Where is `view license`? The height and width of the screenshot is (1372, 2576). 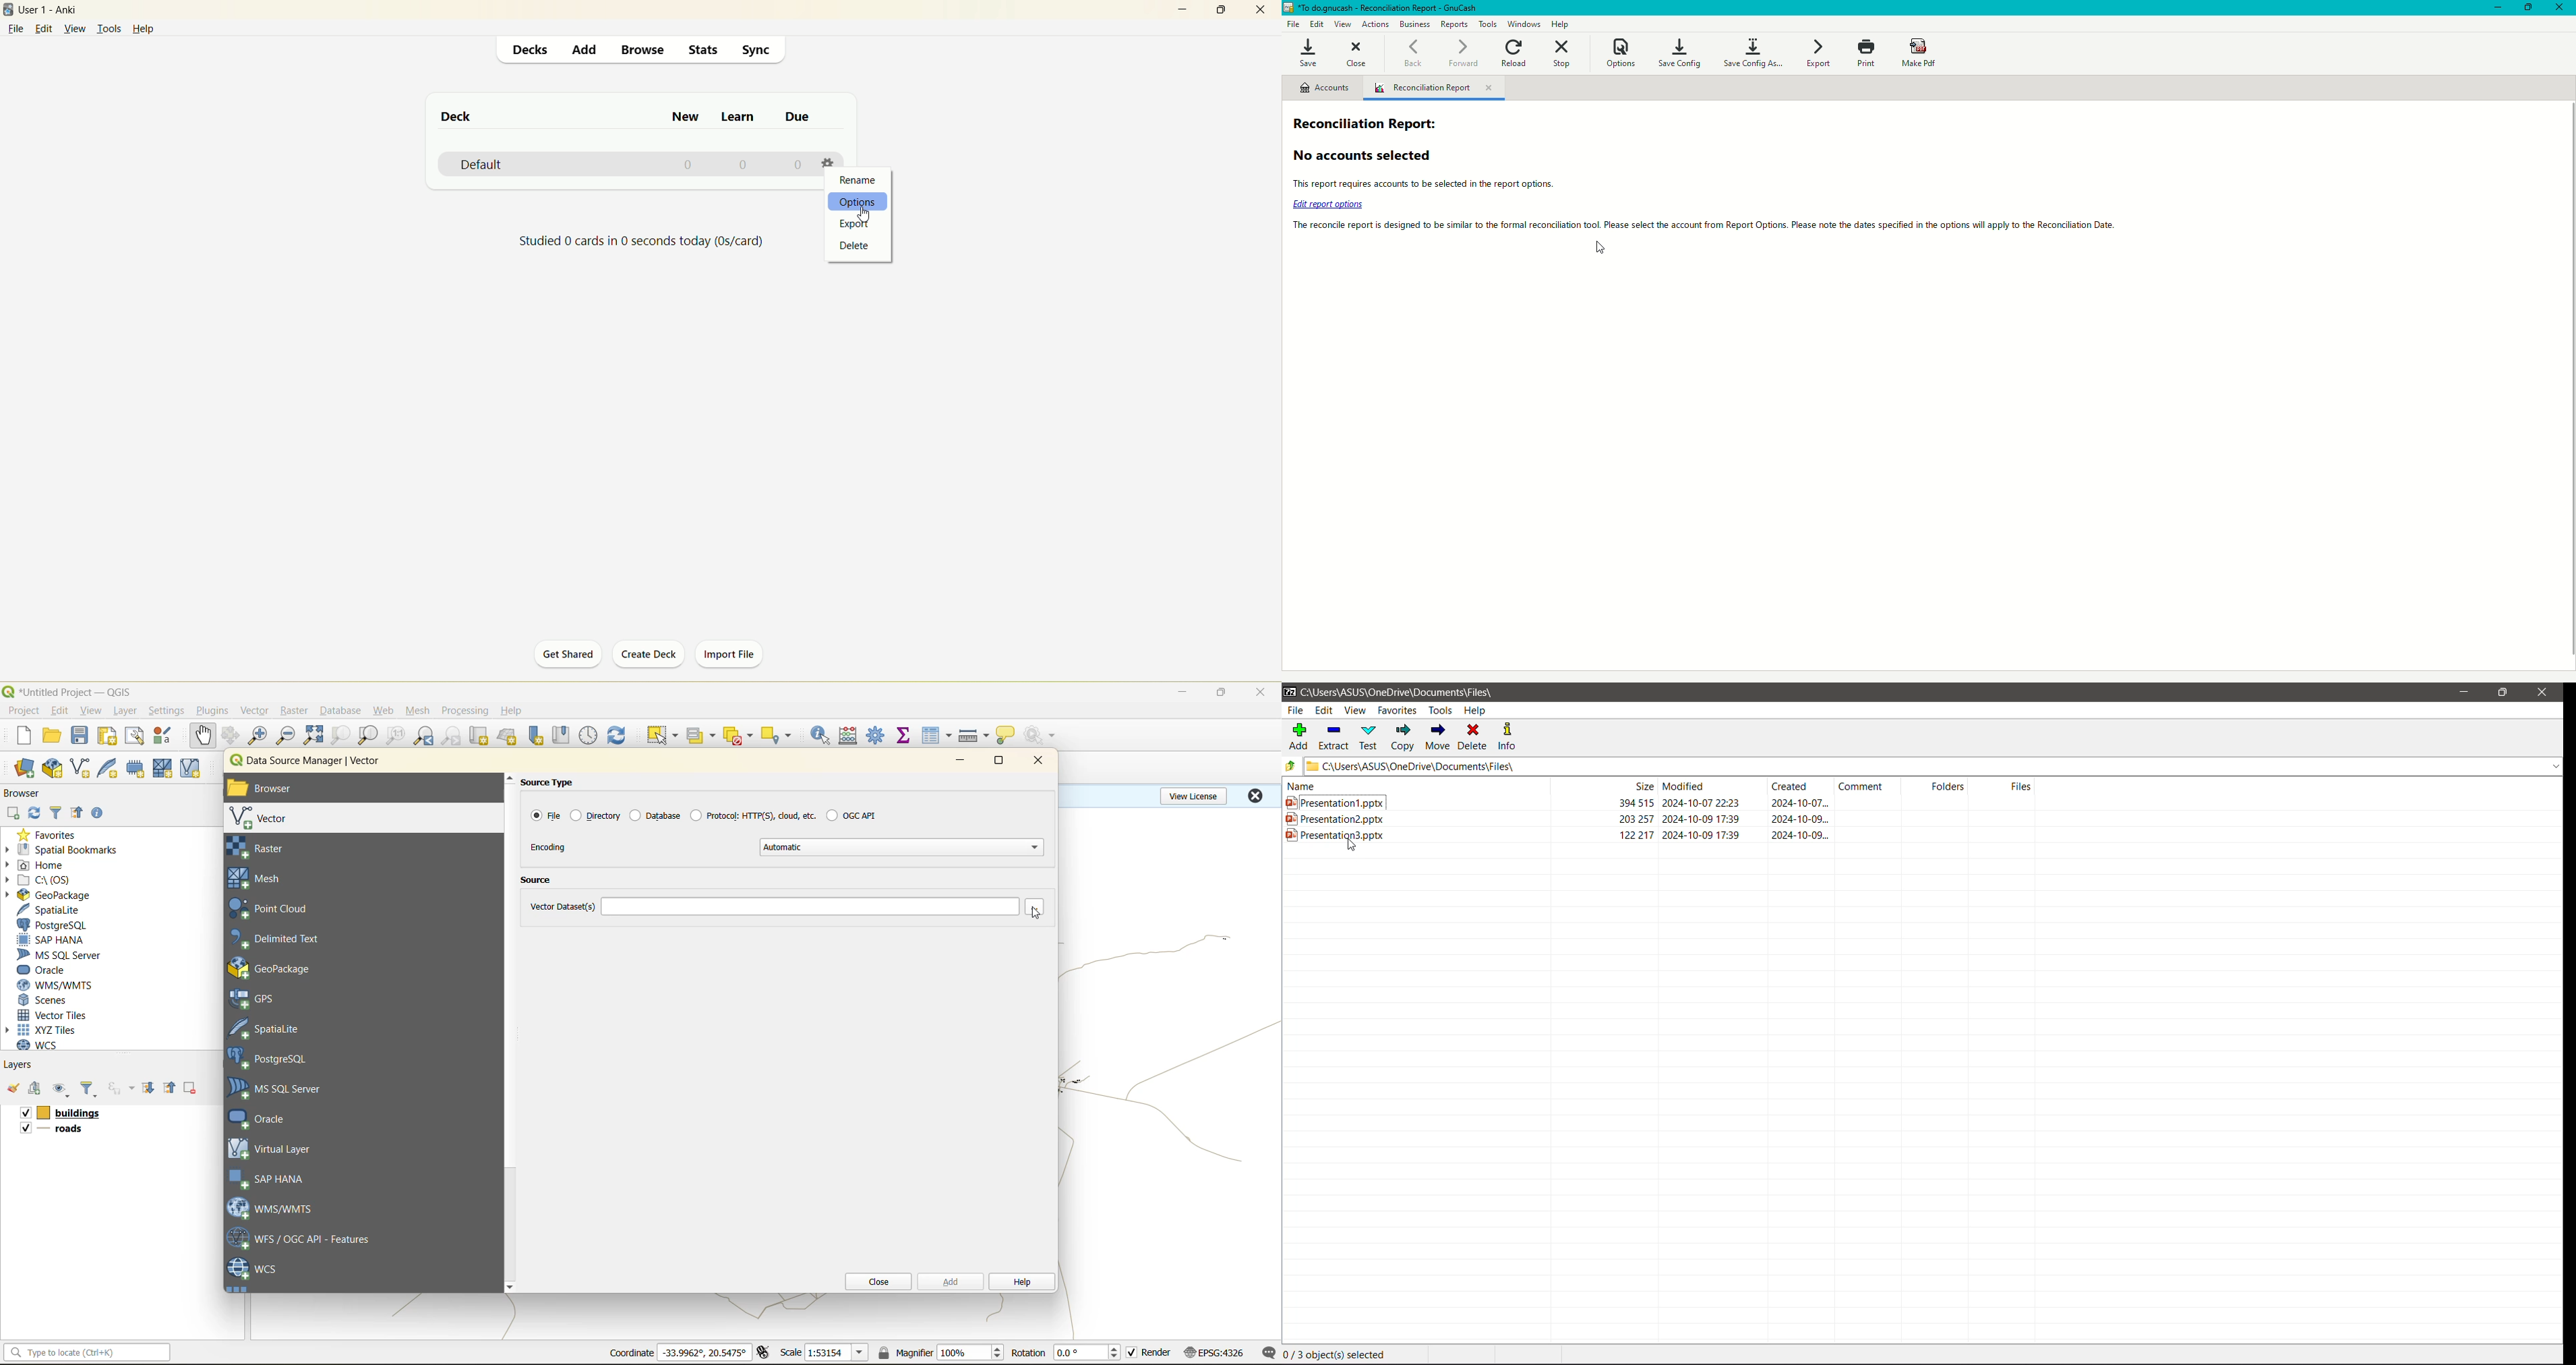
view license is located at coordinates (1196, 794).